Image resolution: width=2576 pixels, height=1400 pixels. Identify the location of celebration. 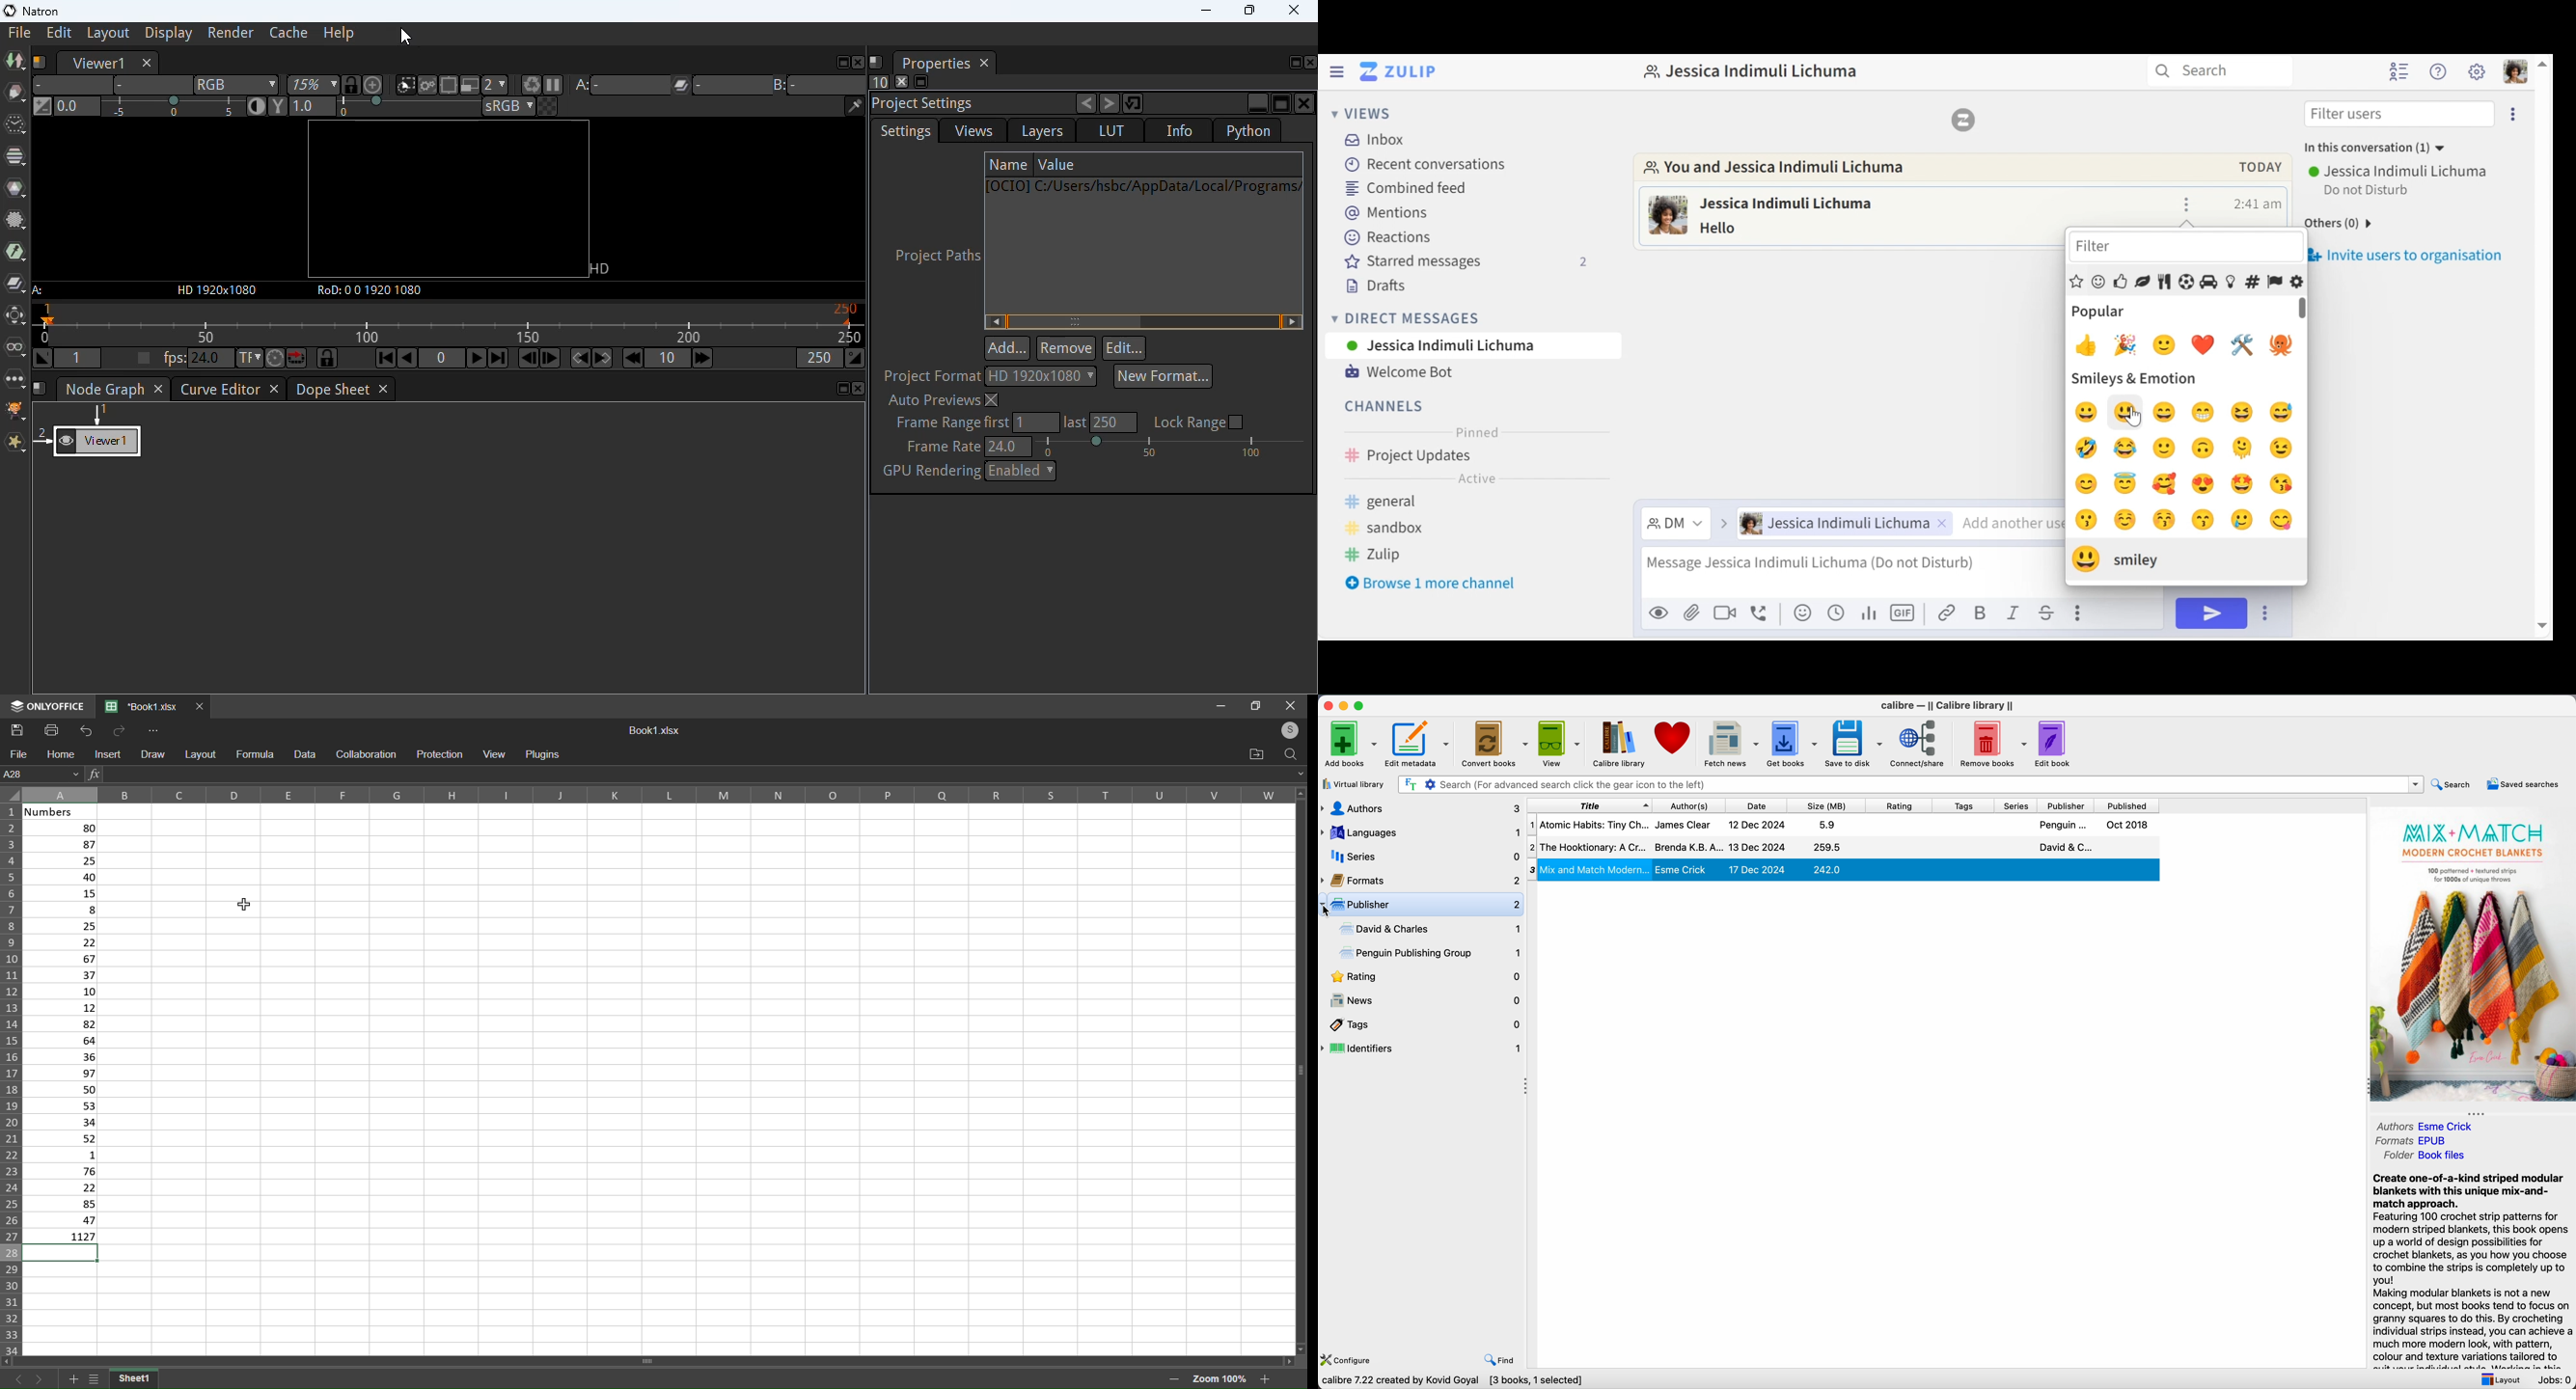
(2124, 346).